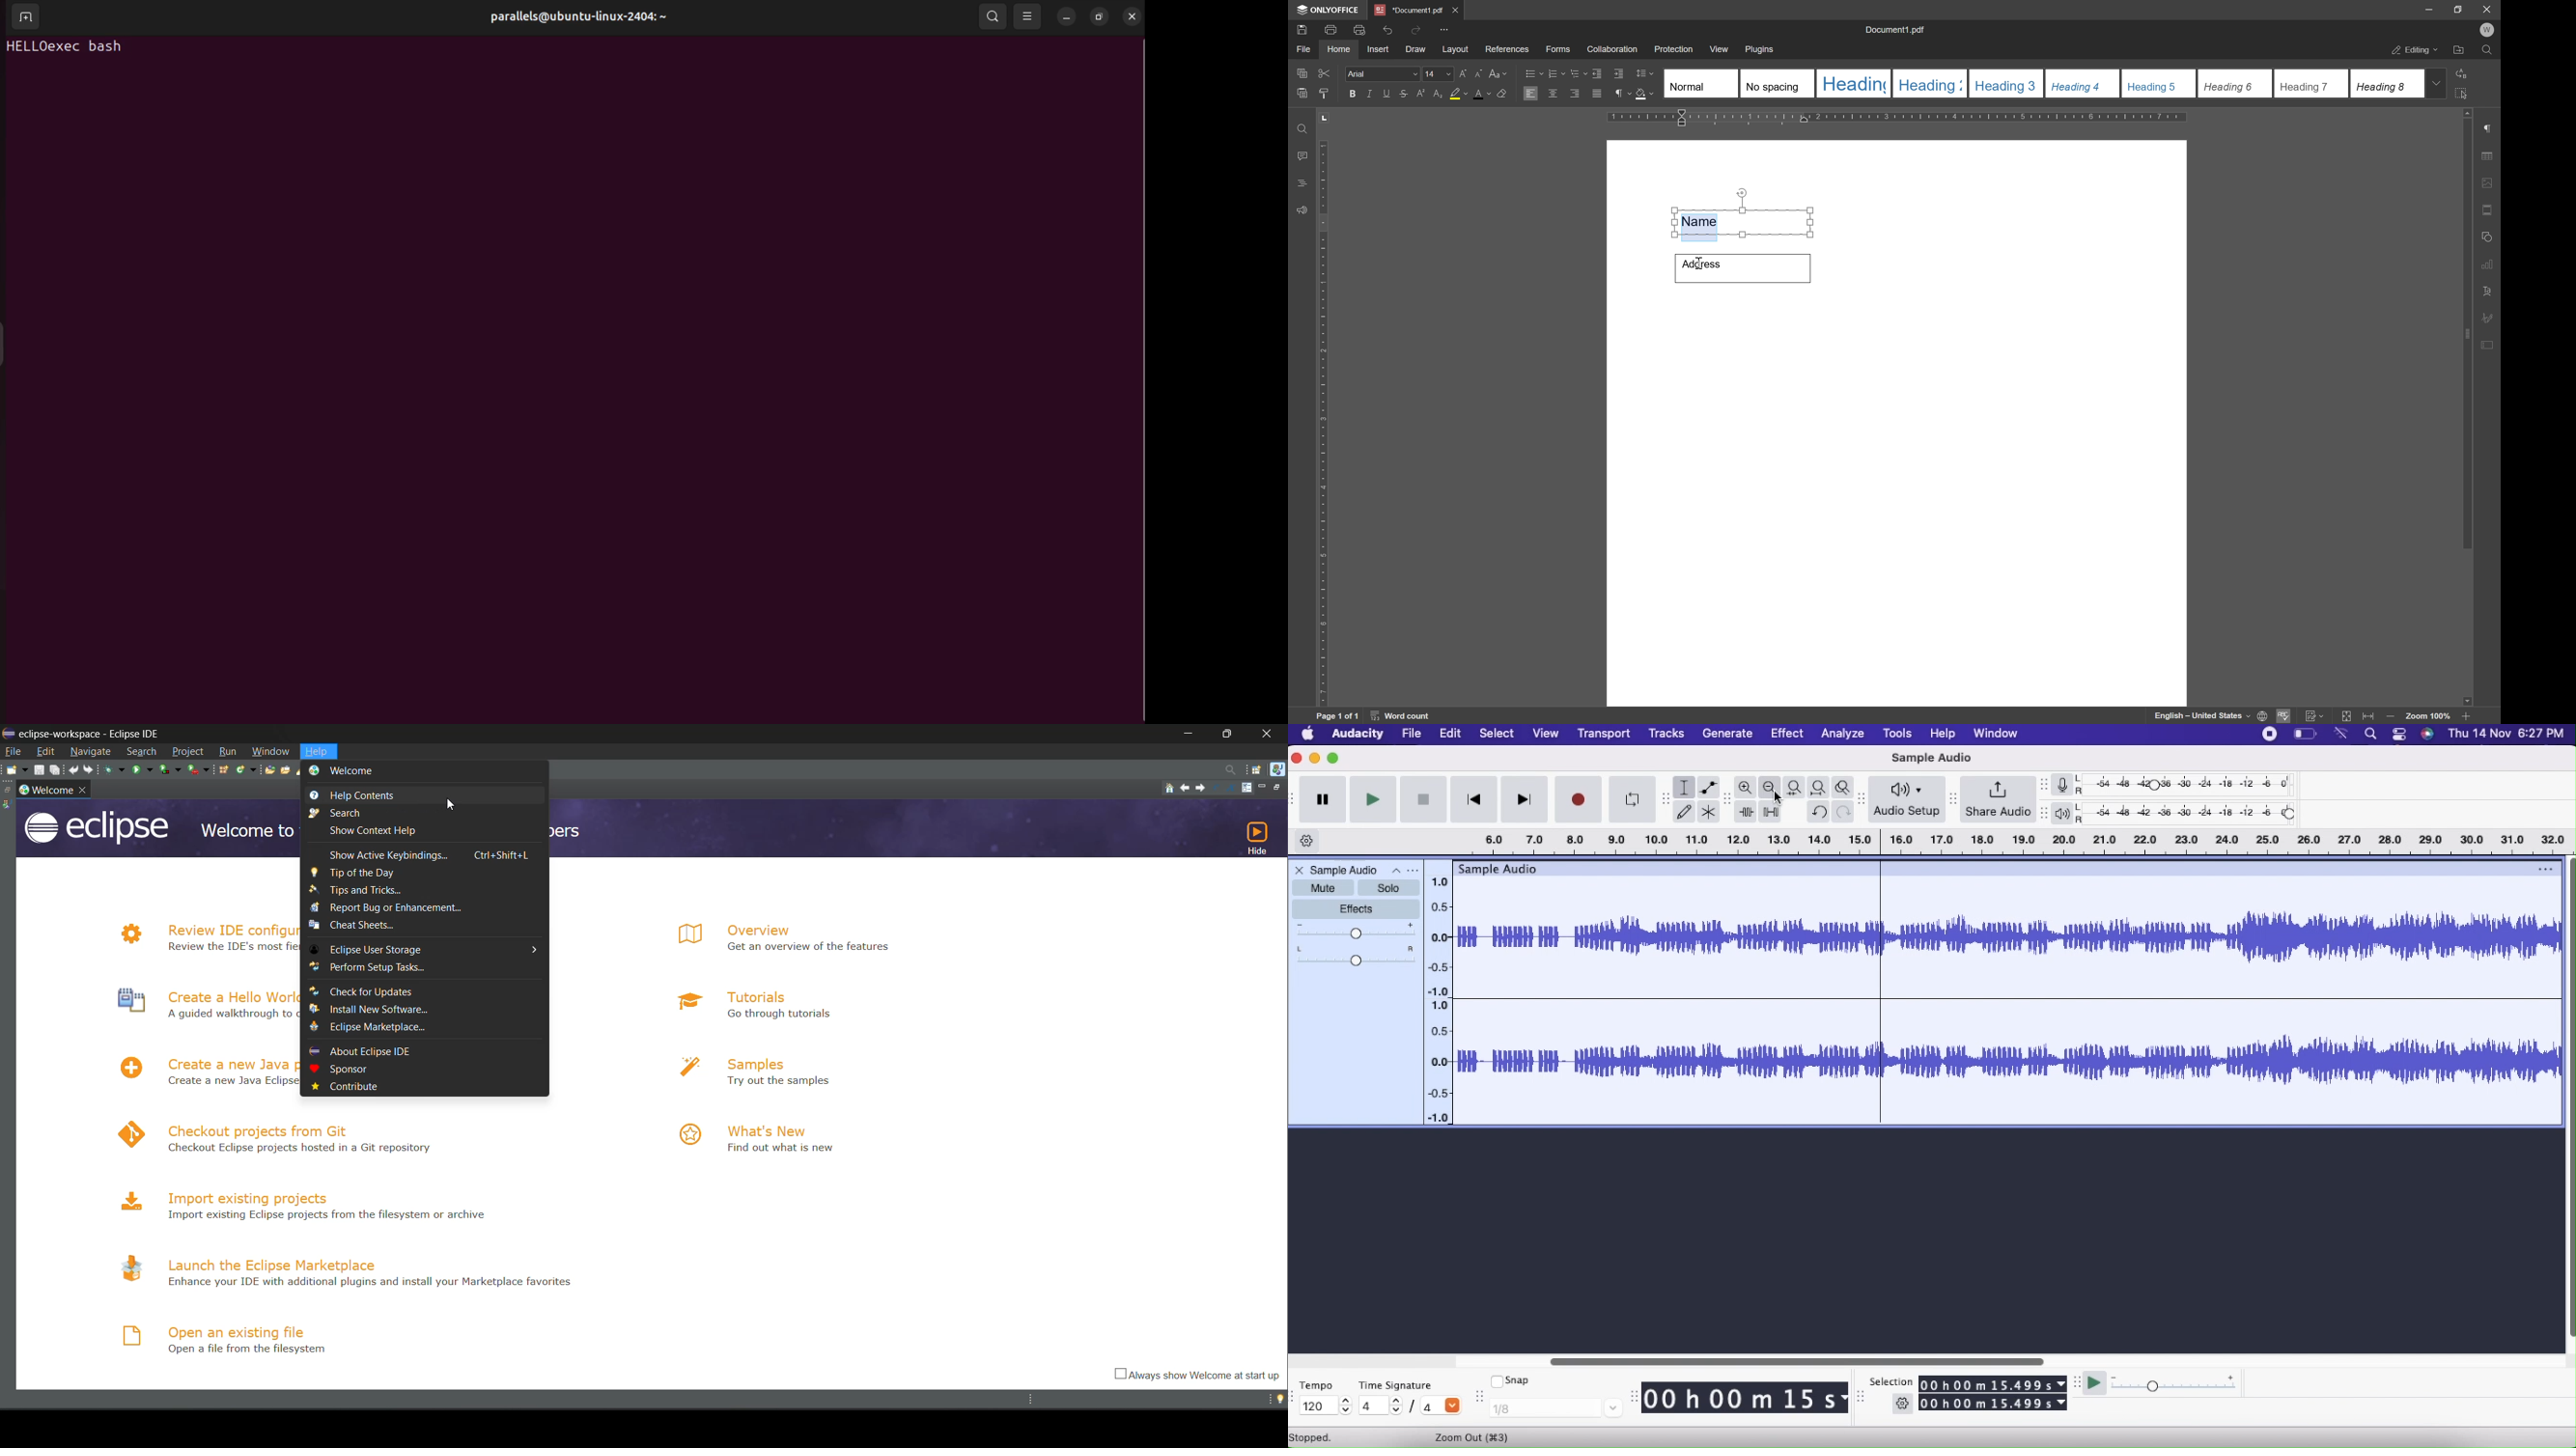  I want to click on italic, so click(1368, 93).